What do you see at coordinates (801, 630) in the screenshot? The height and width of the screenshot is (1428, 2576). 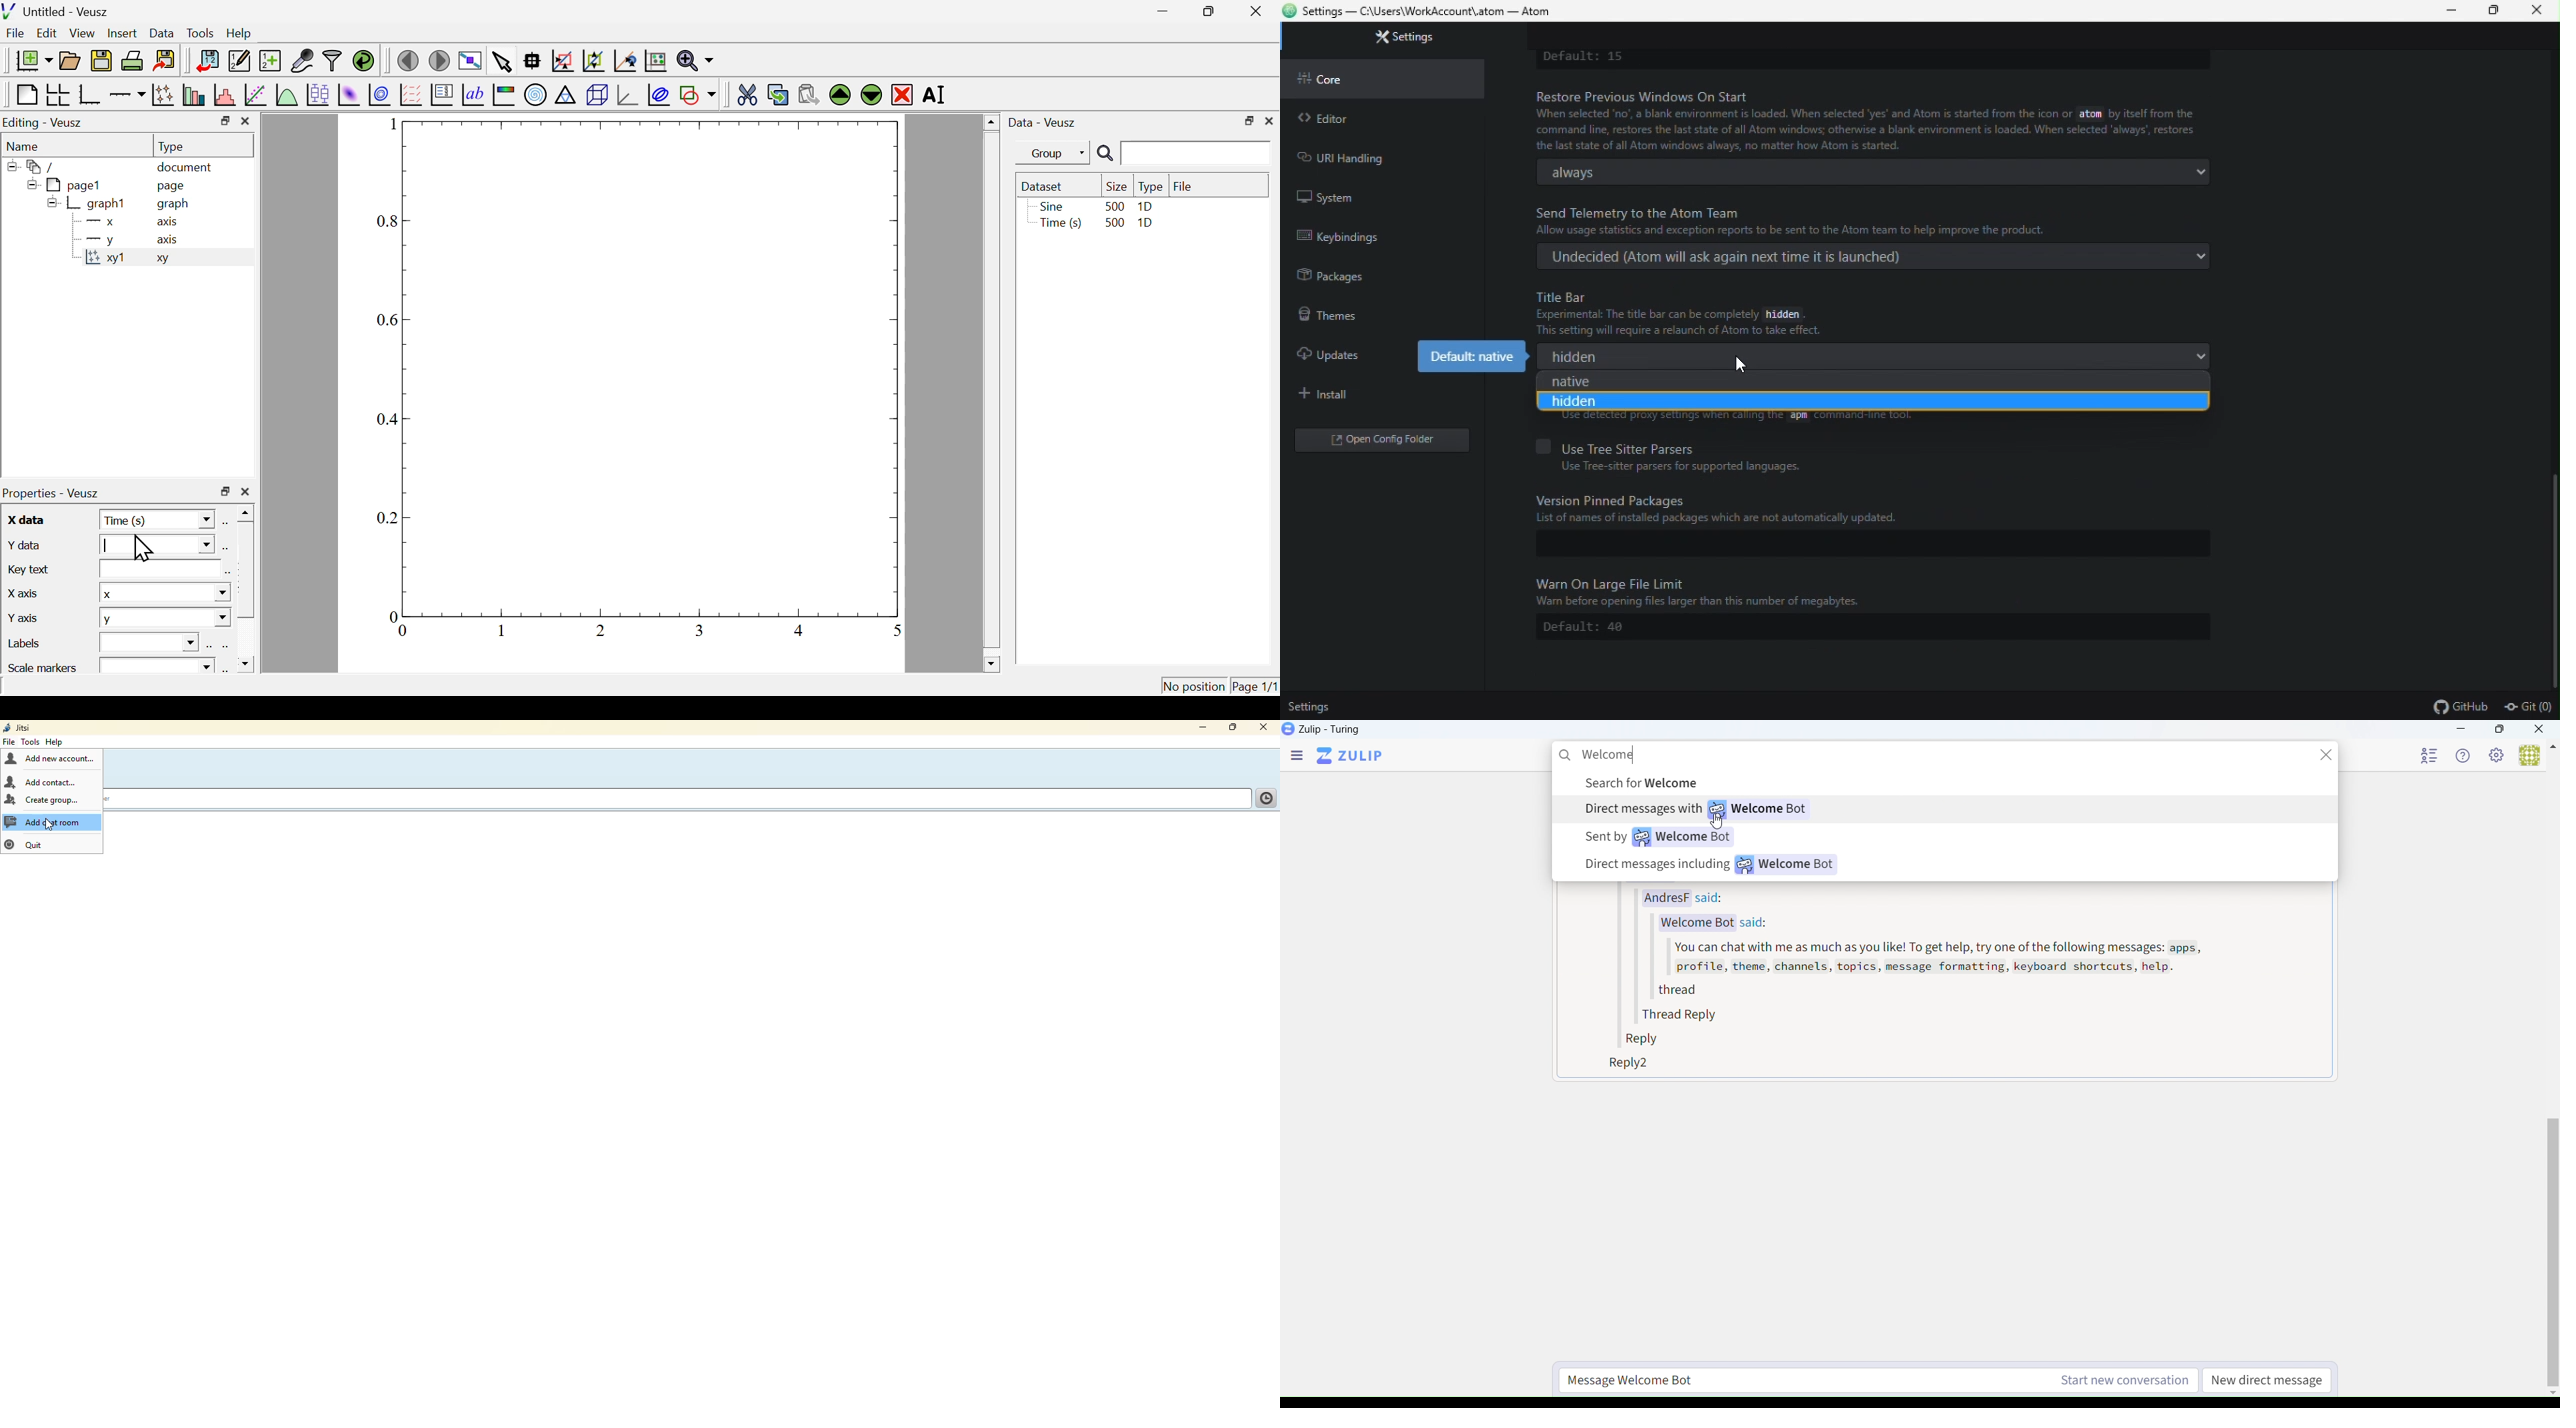 I see `0.8` at bounding box center [801, 630].